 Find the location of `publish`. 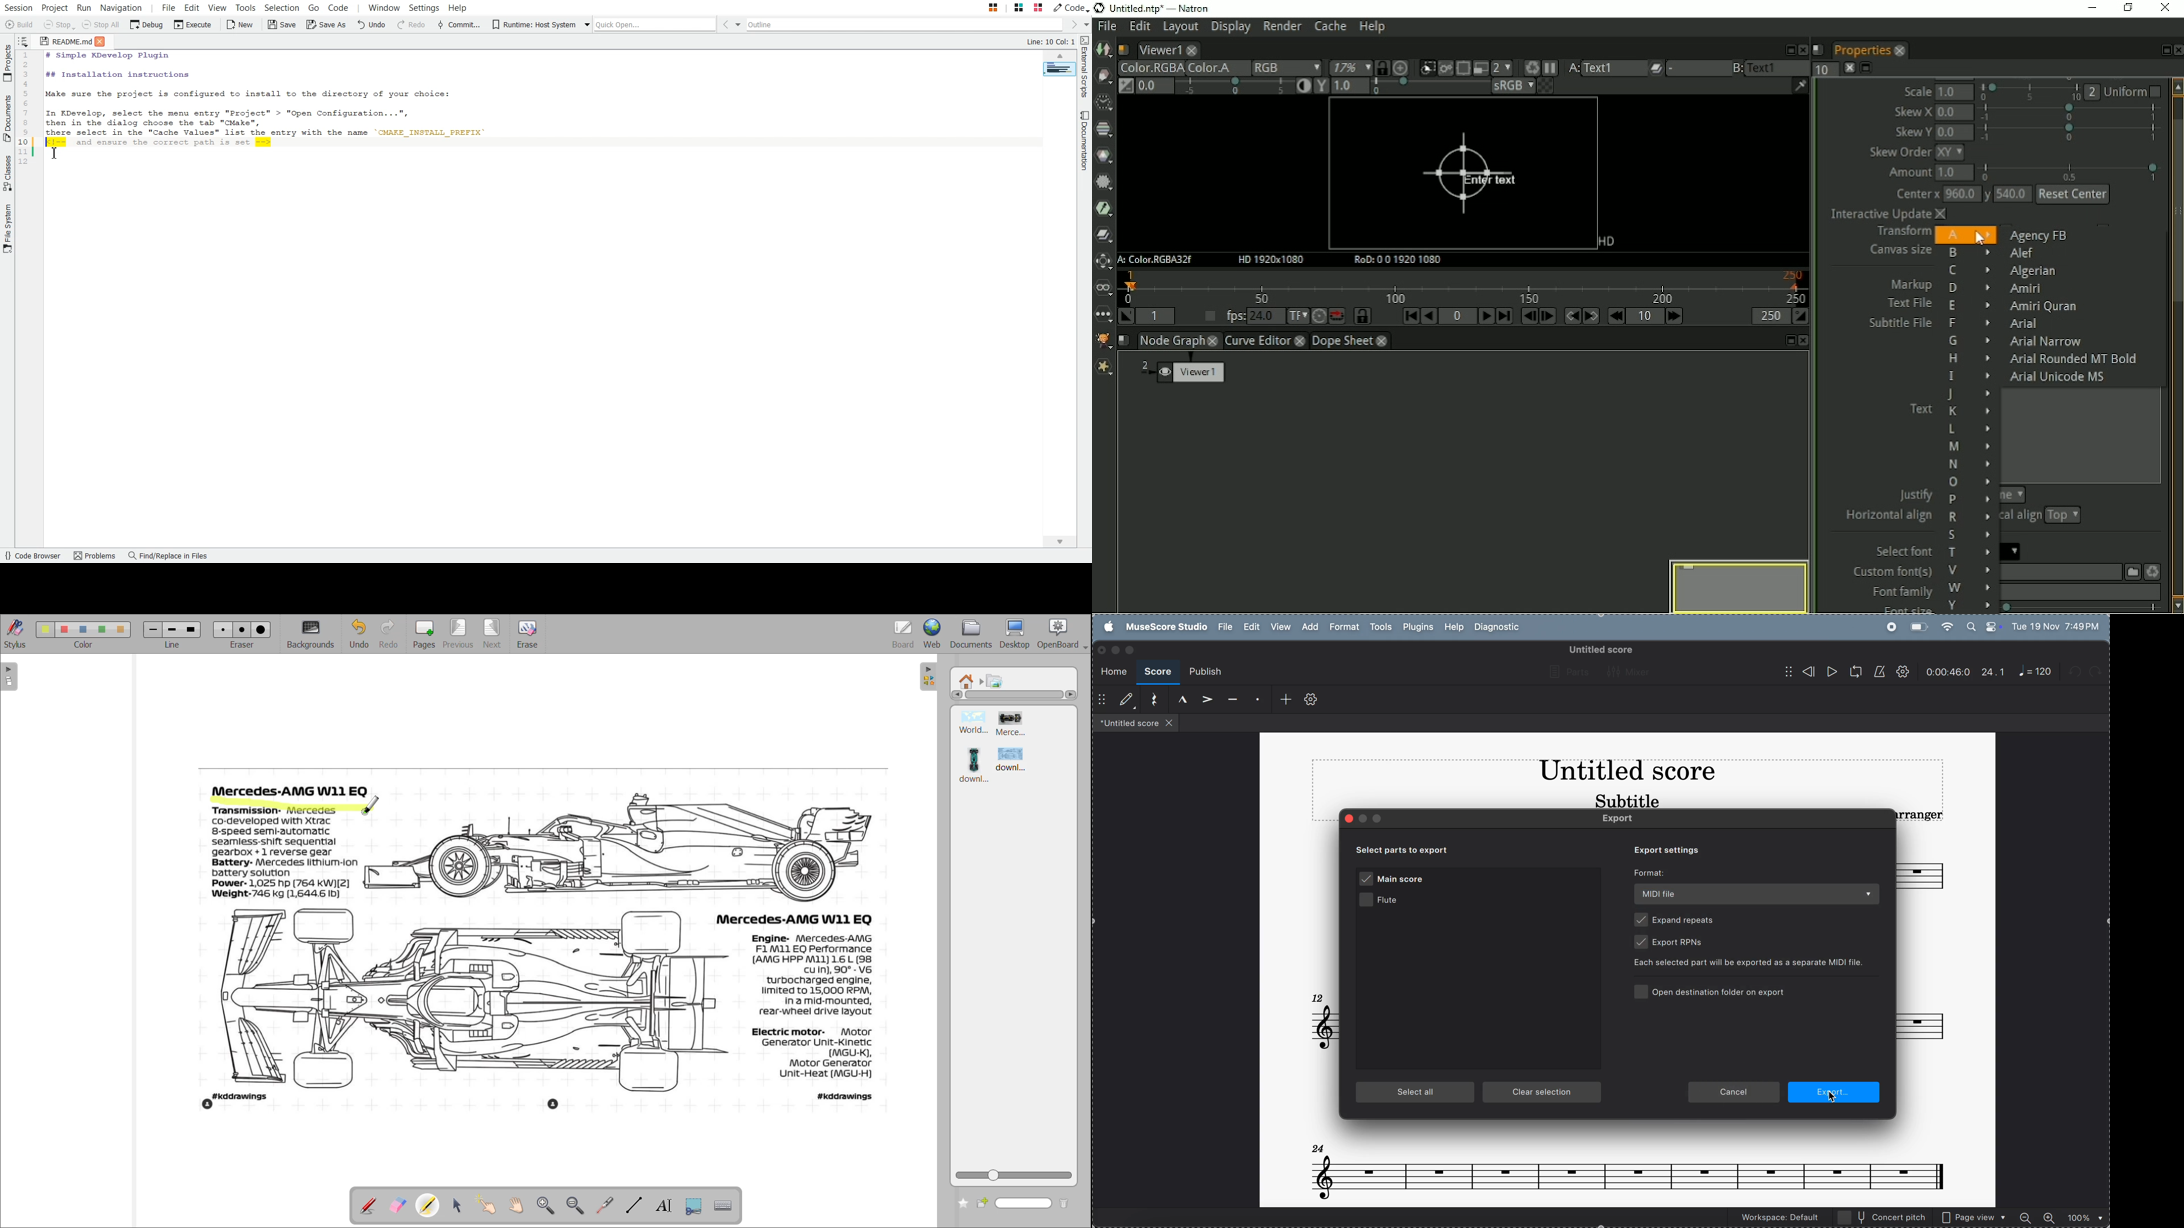

publish is located at coordinates (1205, 672).